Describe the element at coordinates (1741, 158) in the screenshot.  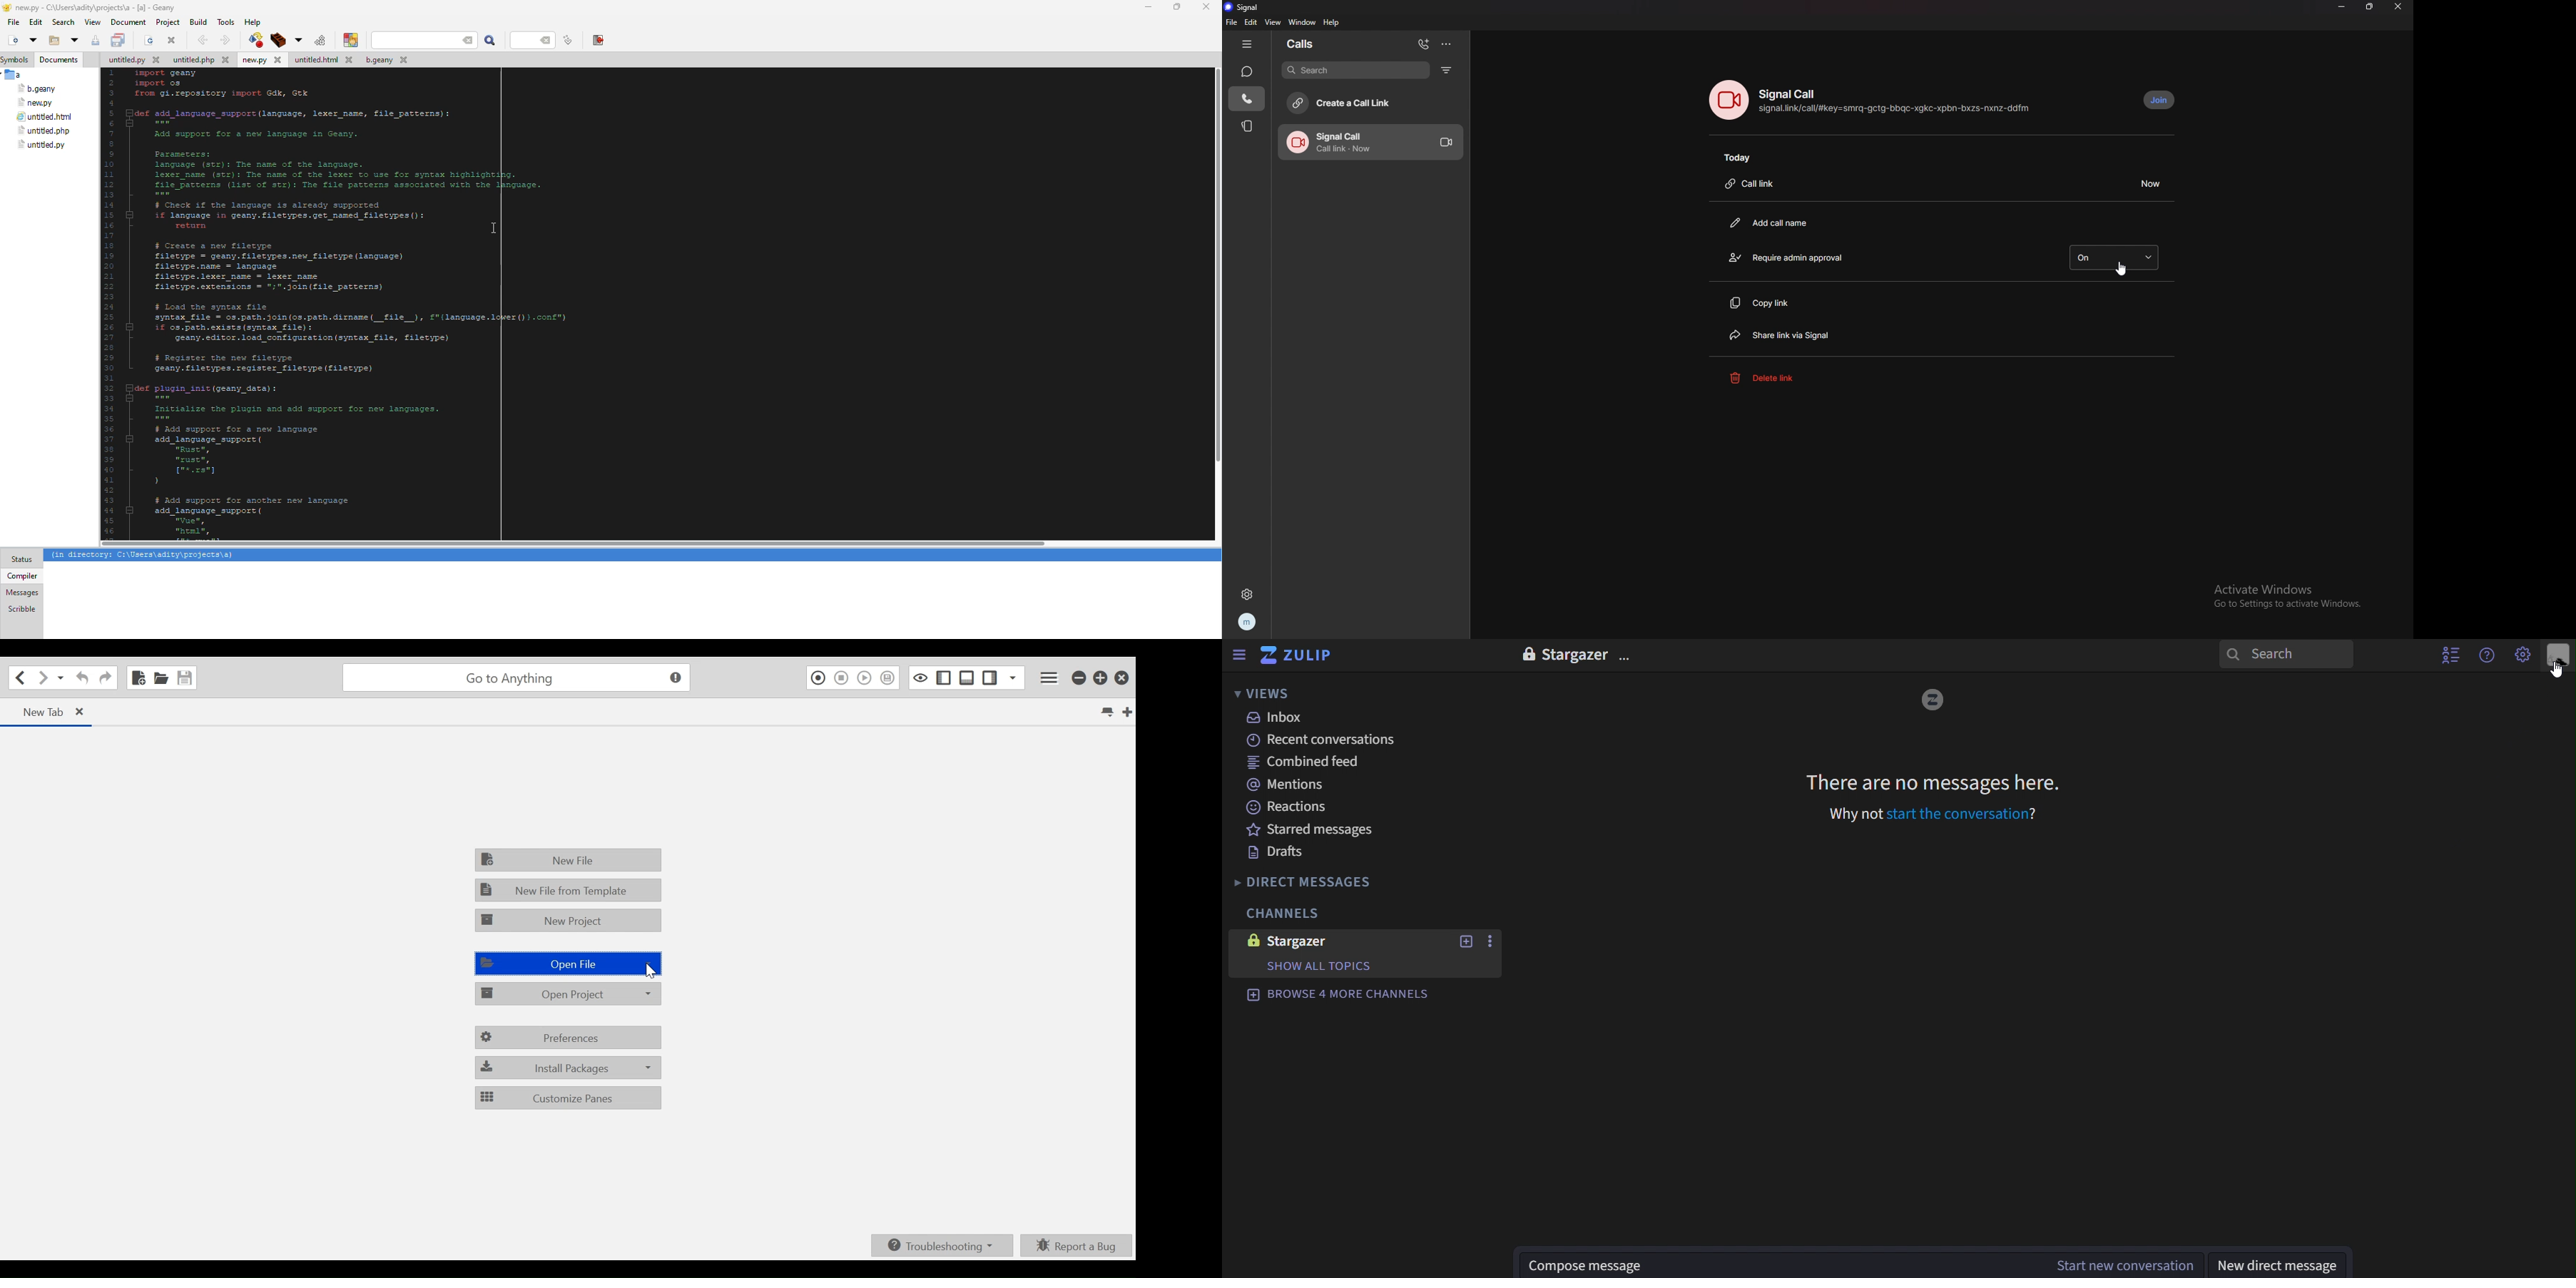
I see `today` at that location.